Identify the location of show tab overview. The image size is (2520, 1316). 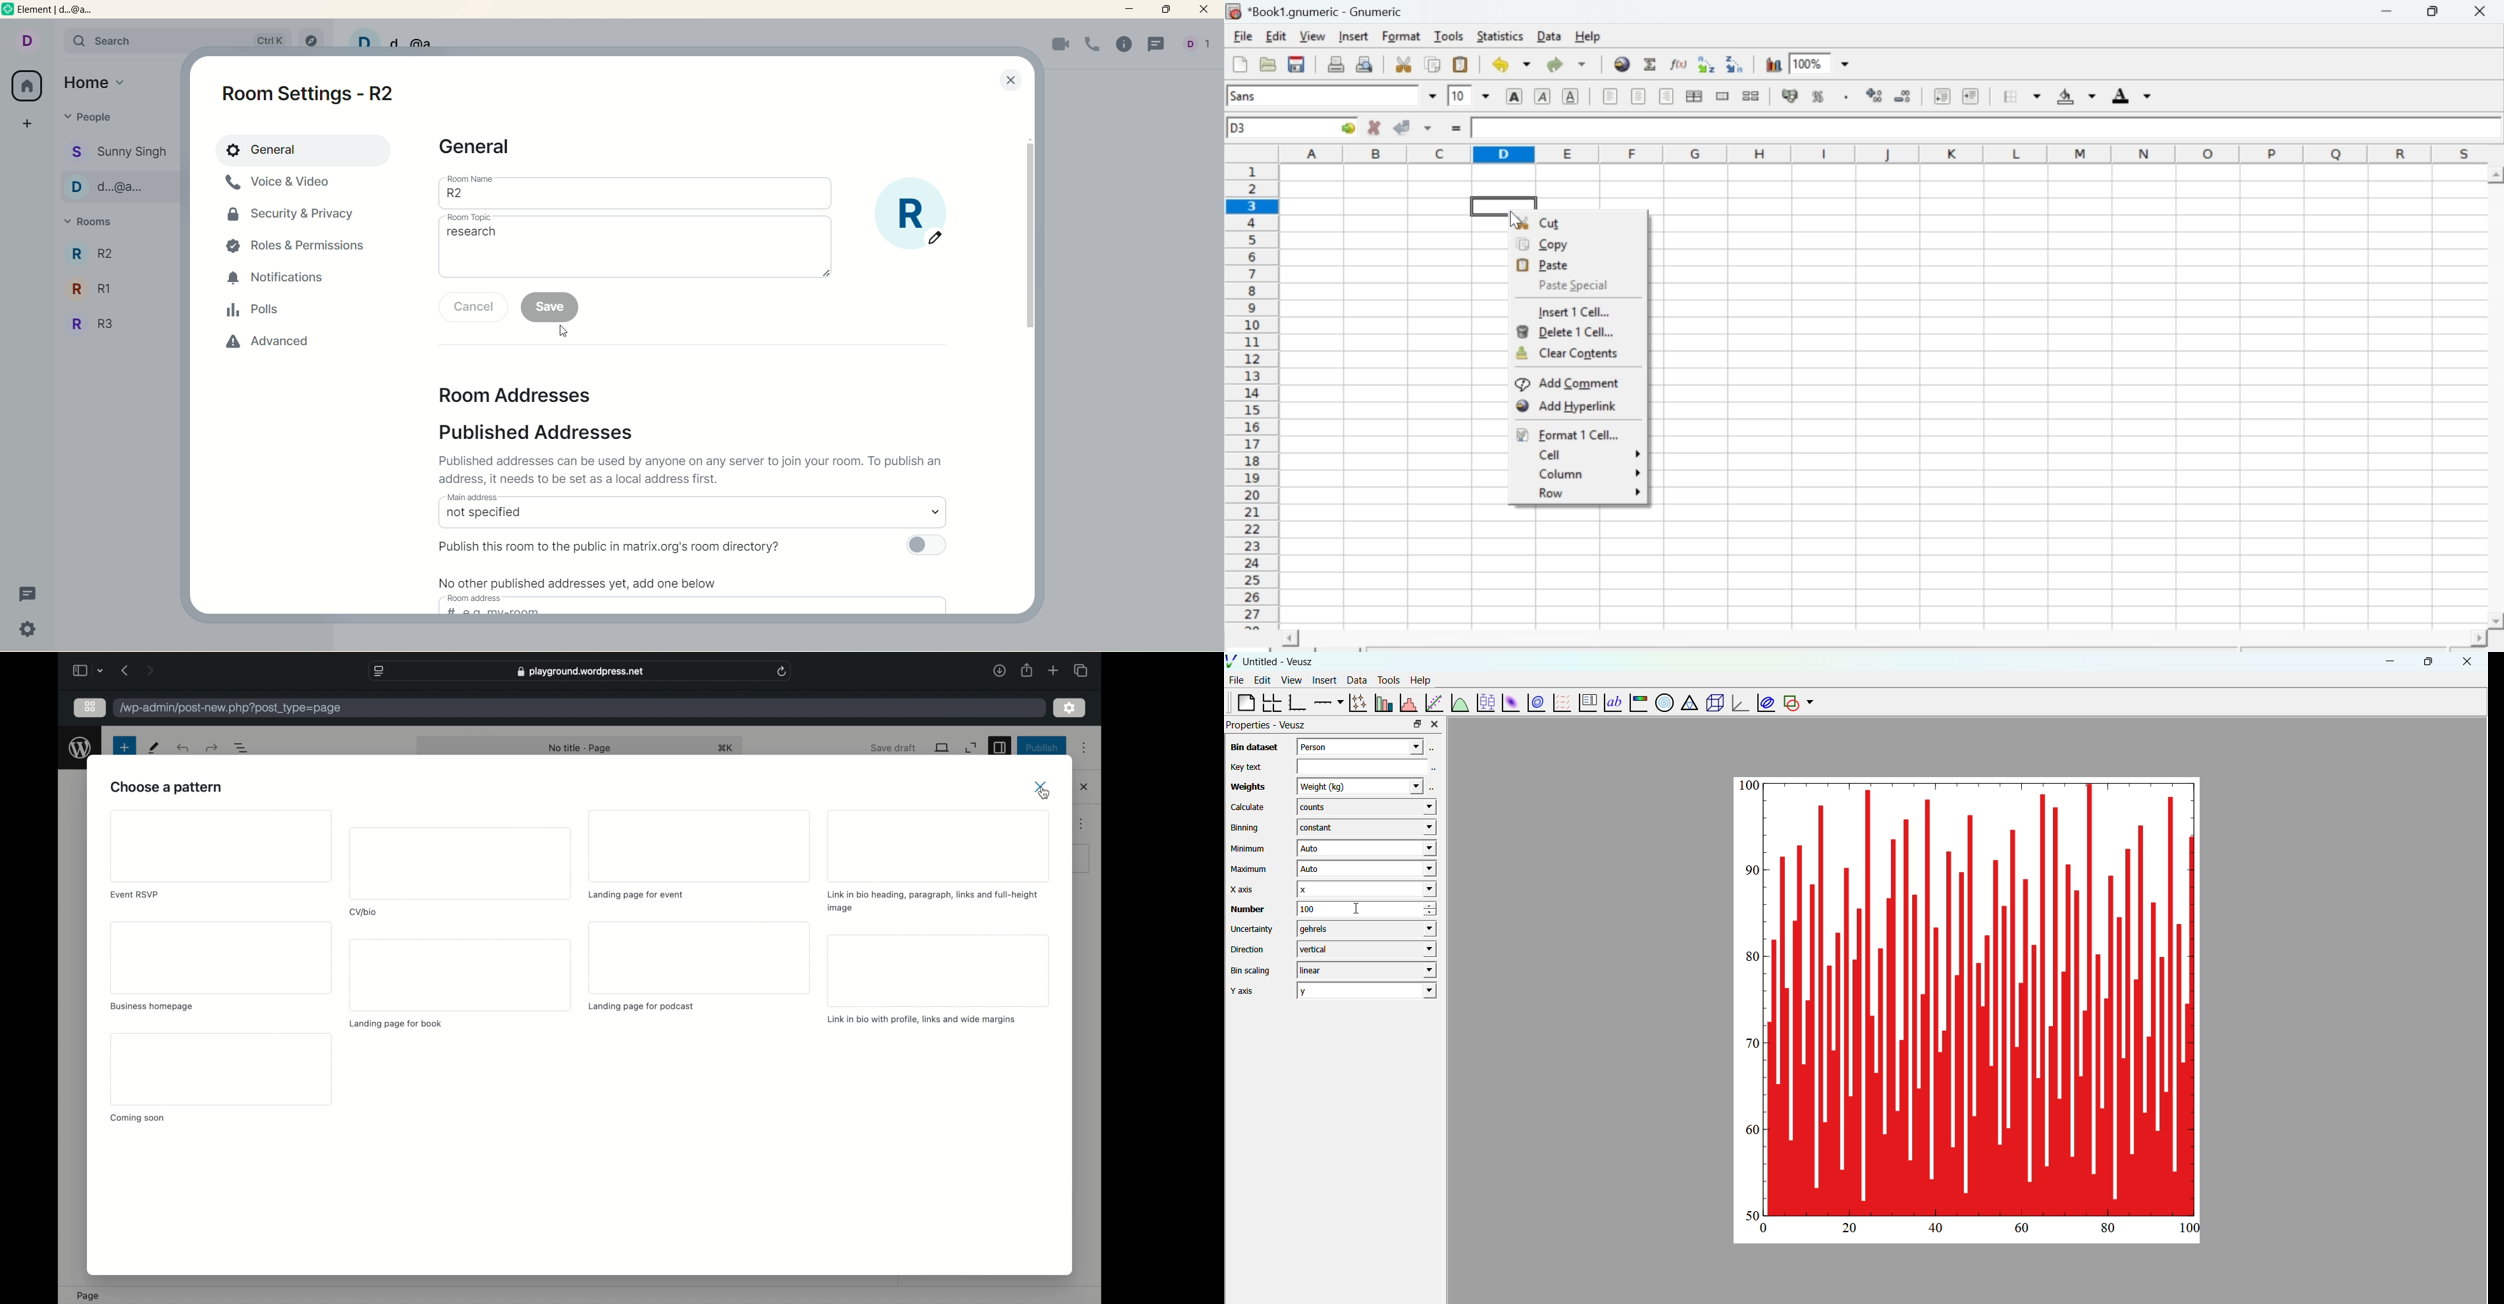
(1082, 671).